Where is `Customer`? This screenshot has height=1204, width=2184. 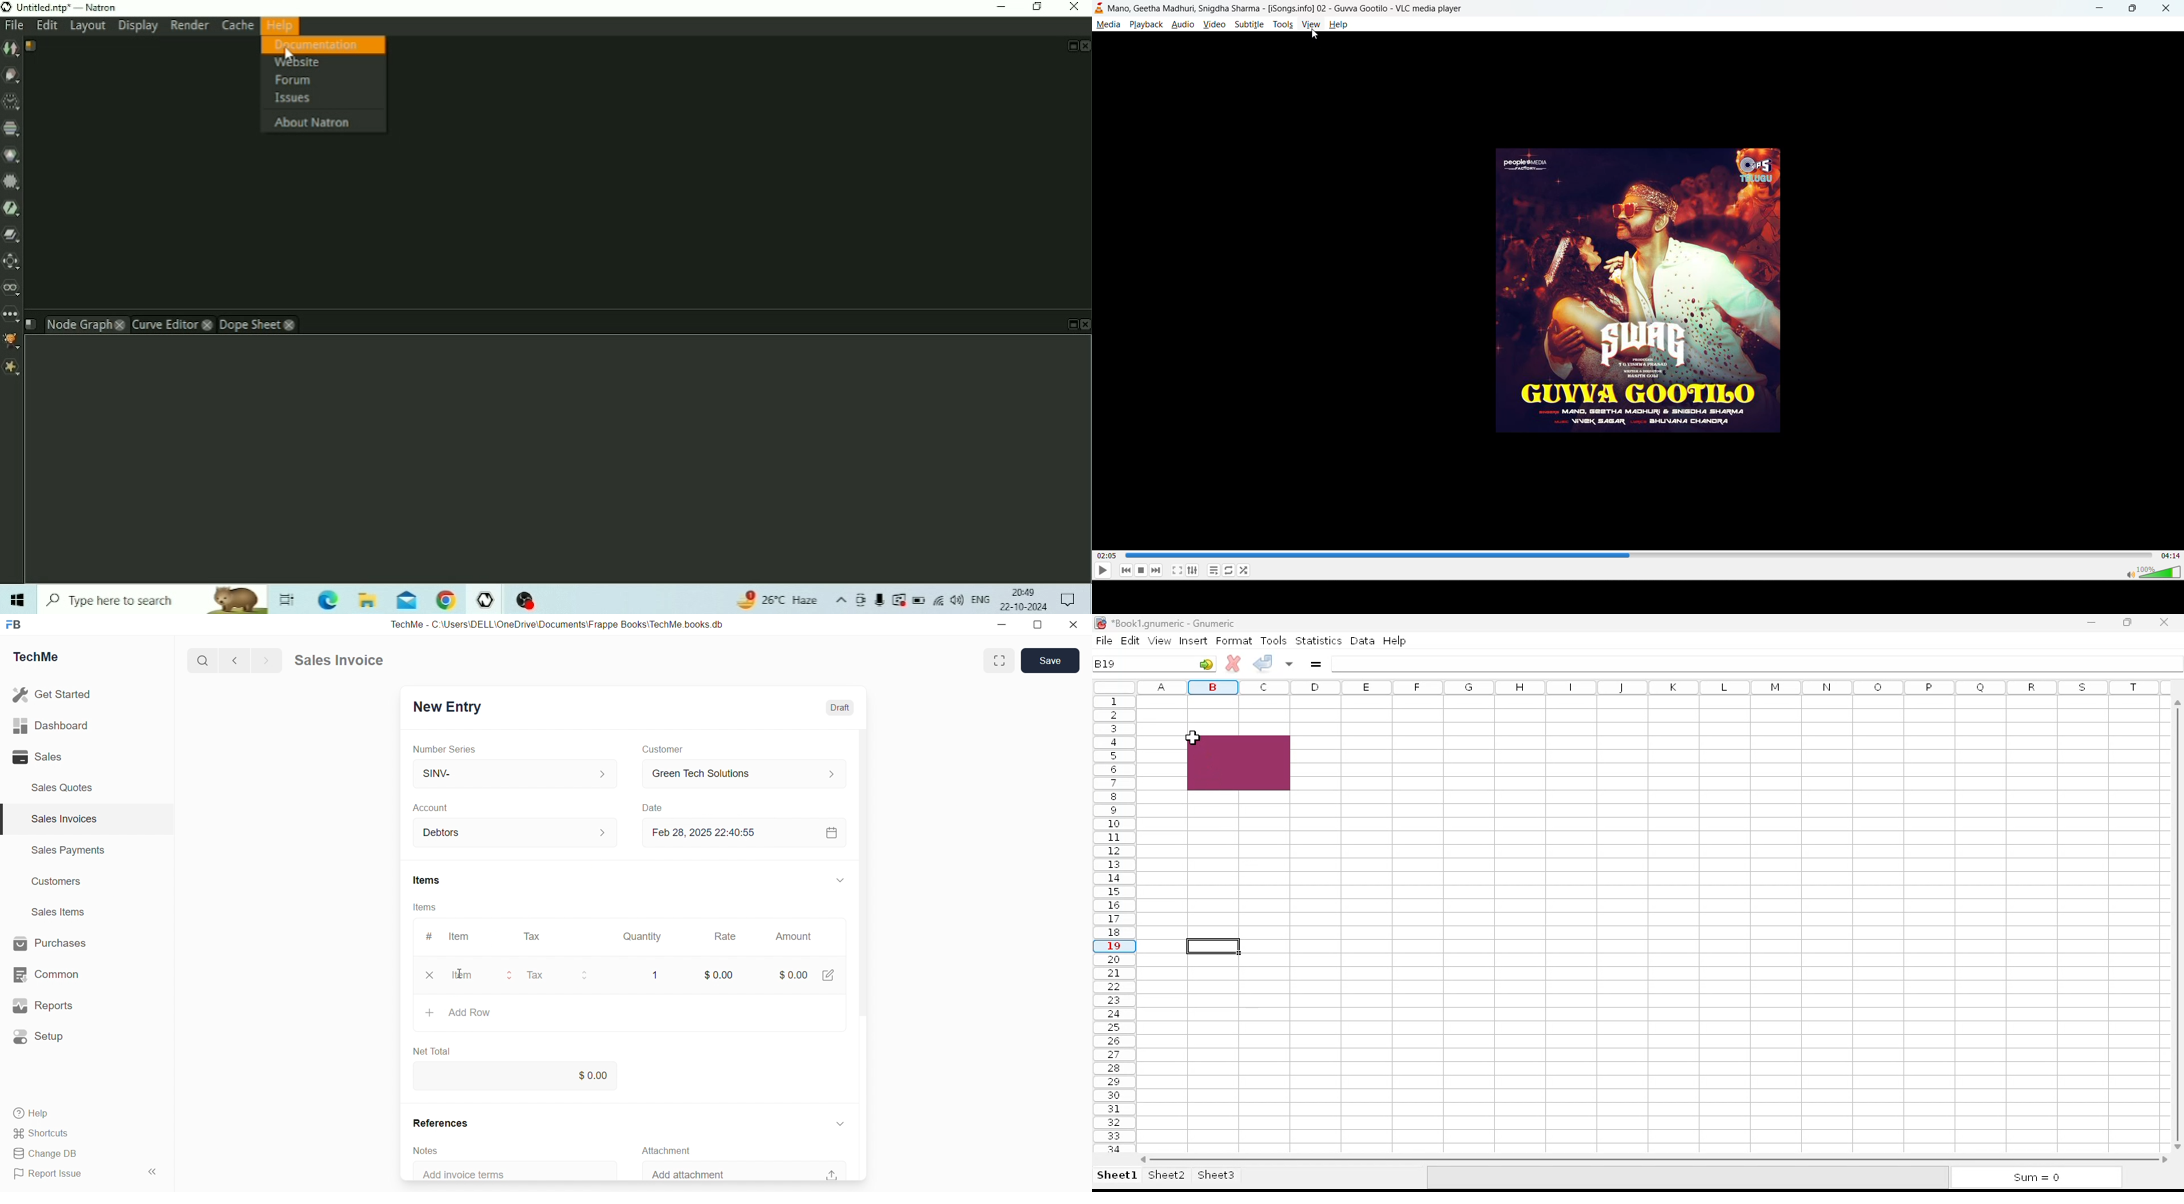 Customer is located at coordinates (663, 749).